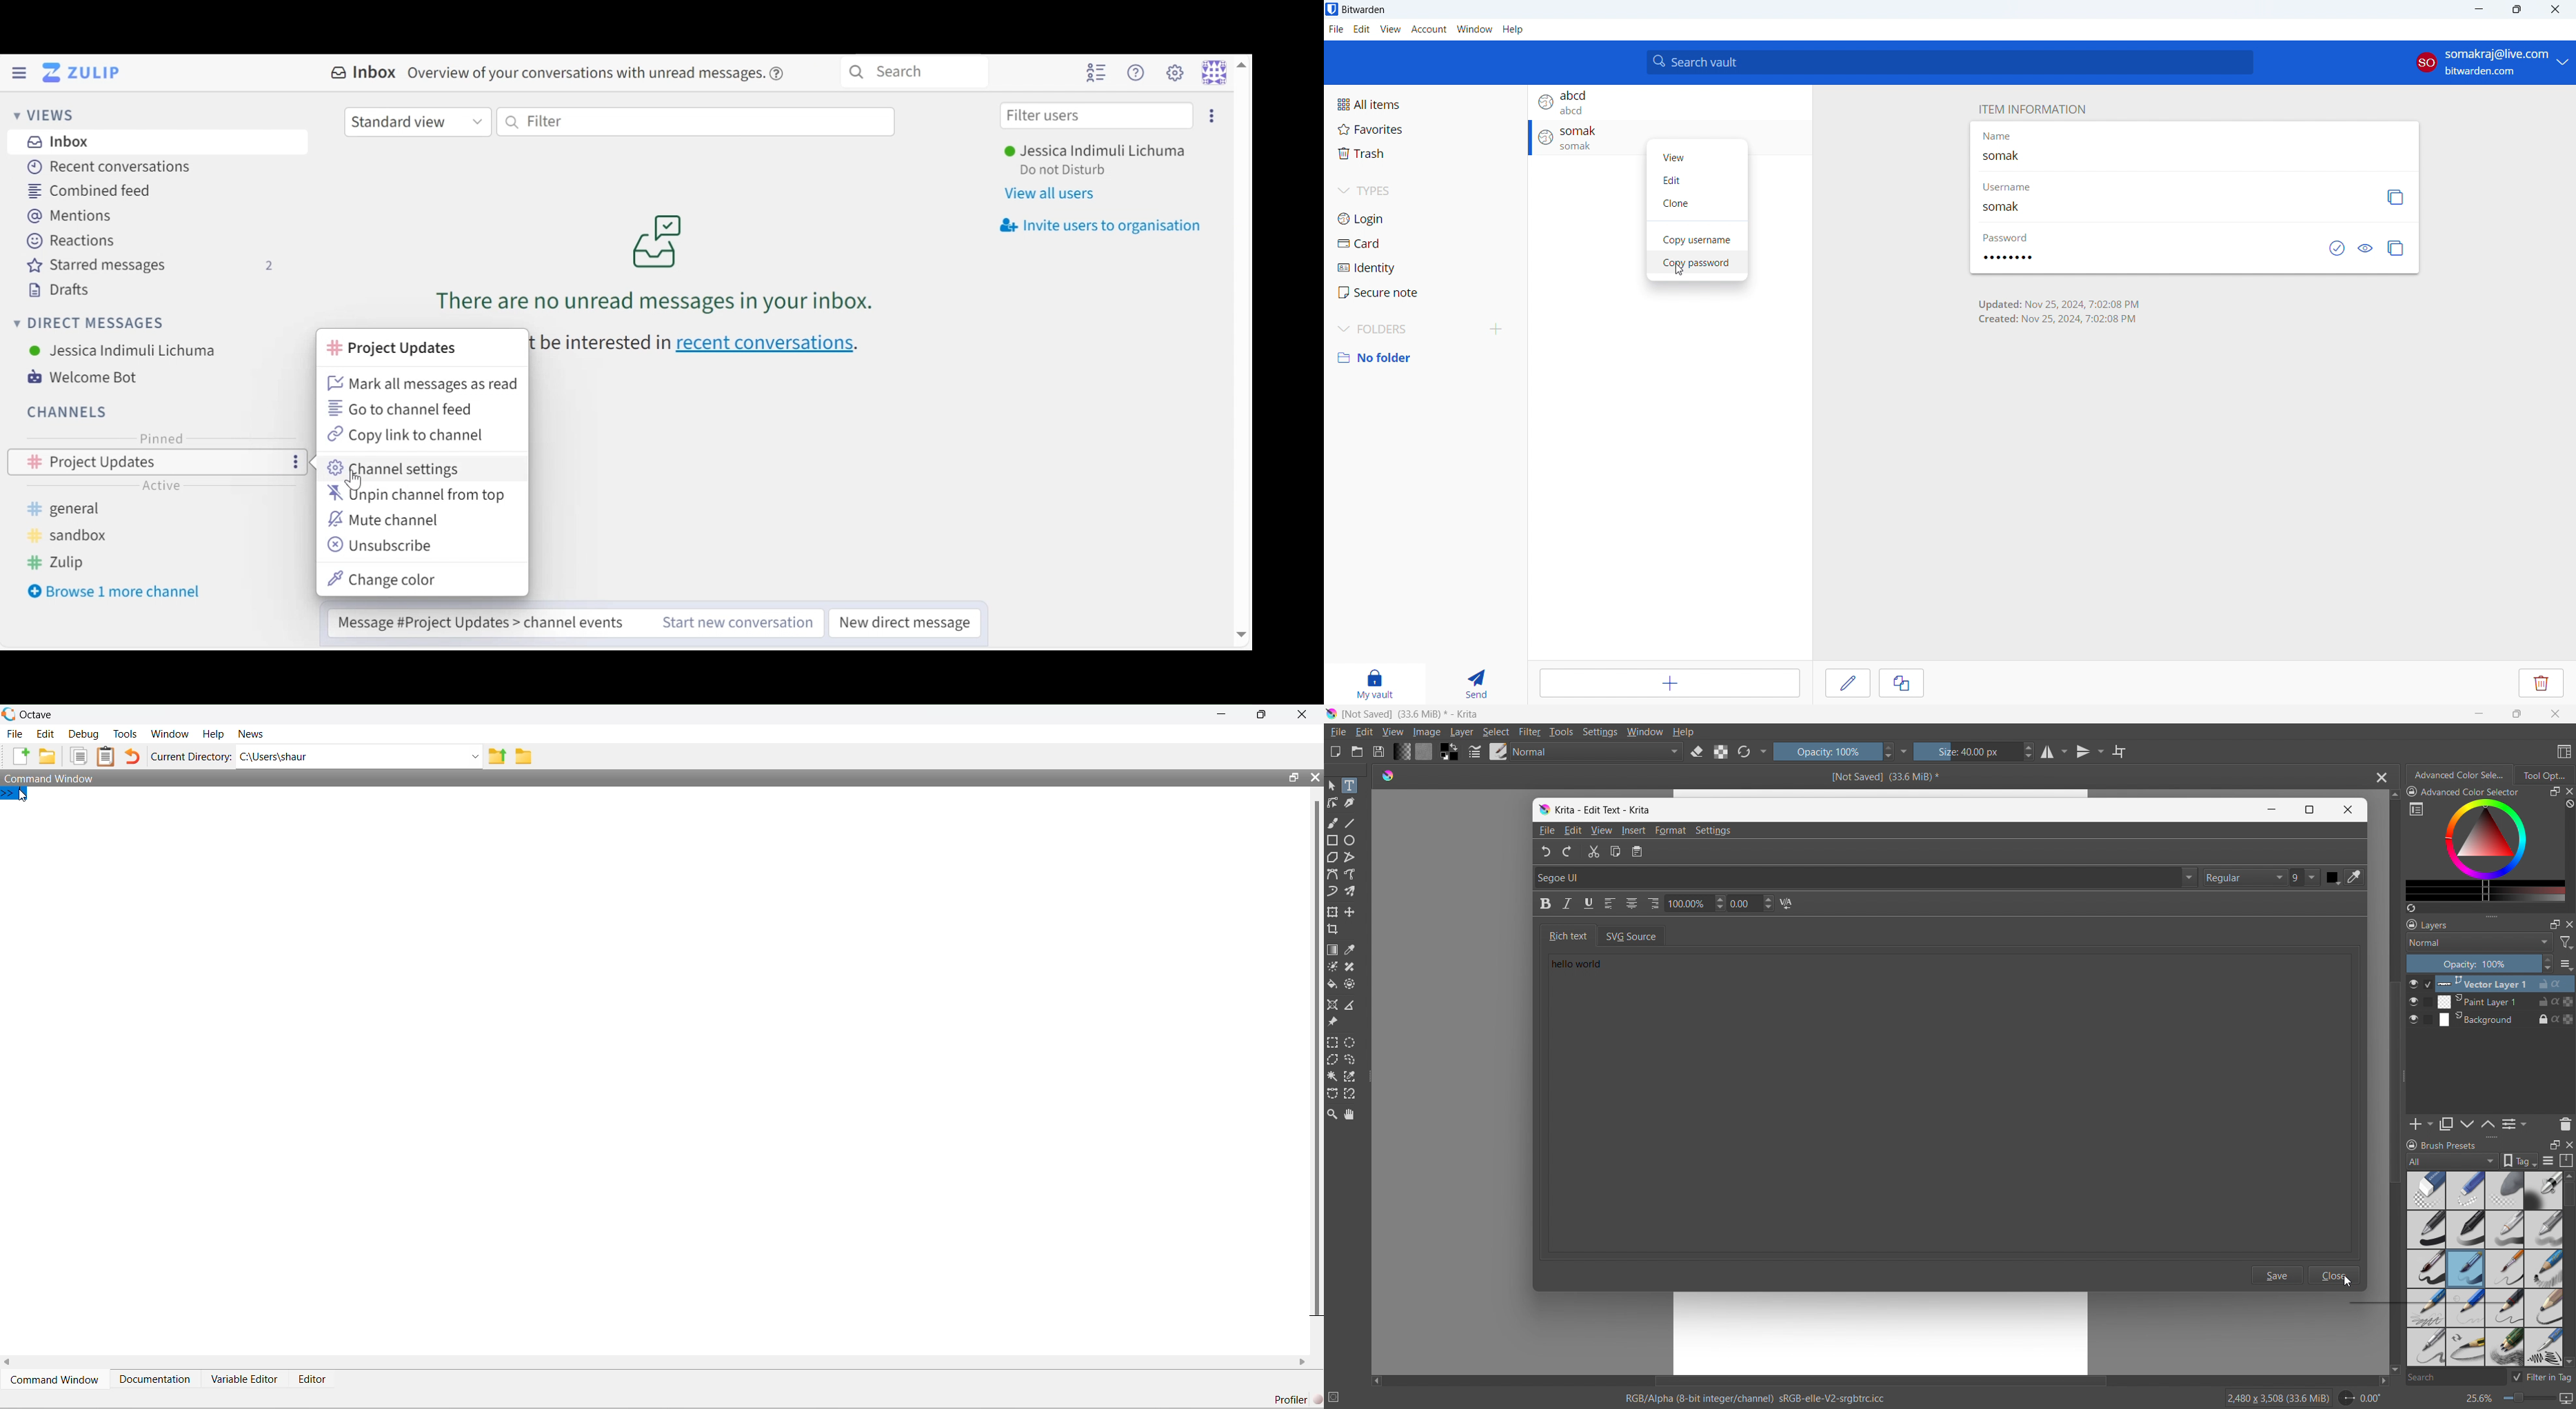 The height and width of the screenshot is (1428, 2576). Describe the element at coordinates (1654, 901) in the screenshot. I see `Right align` at that location.